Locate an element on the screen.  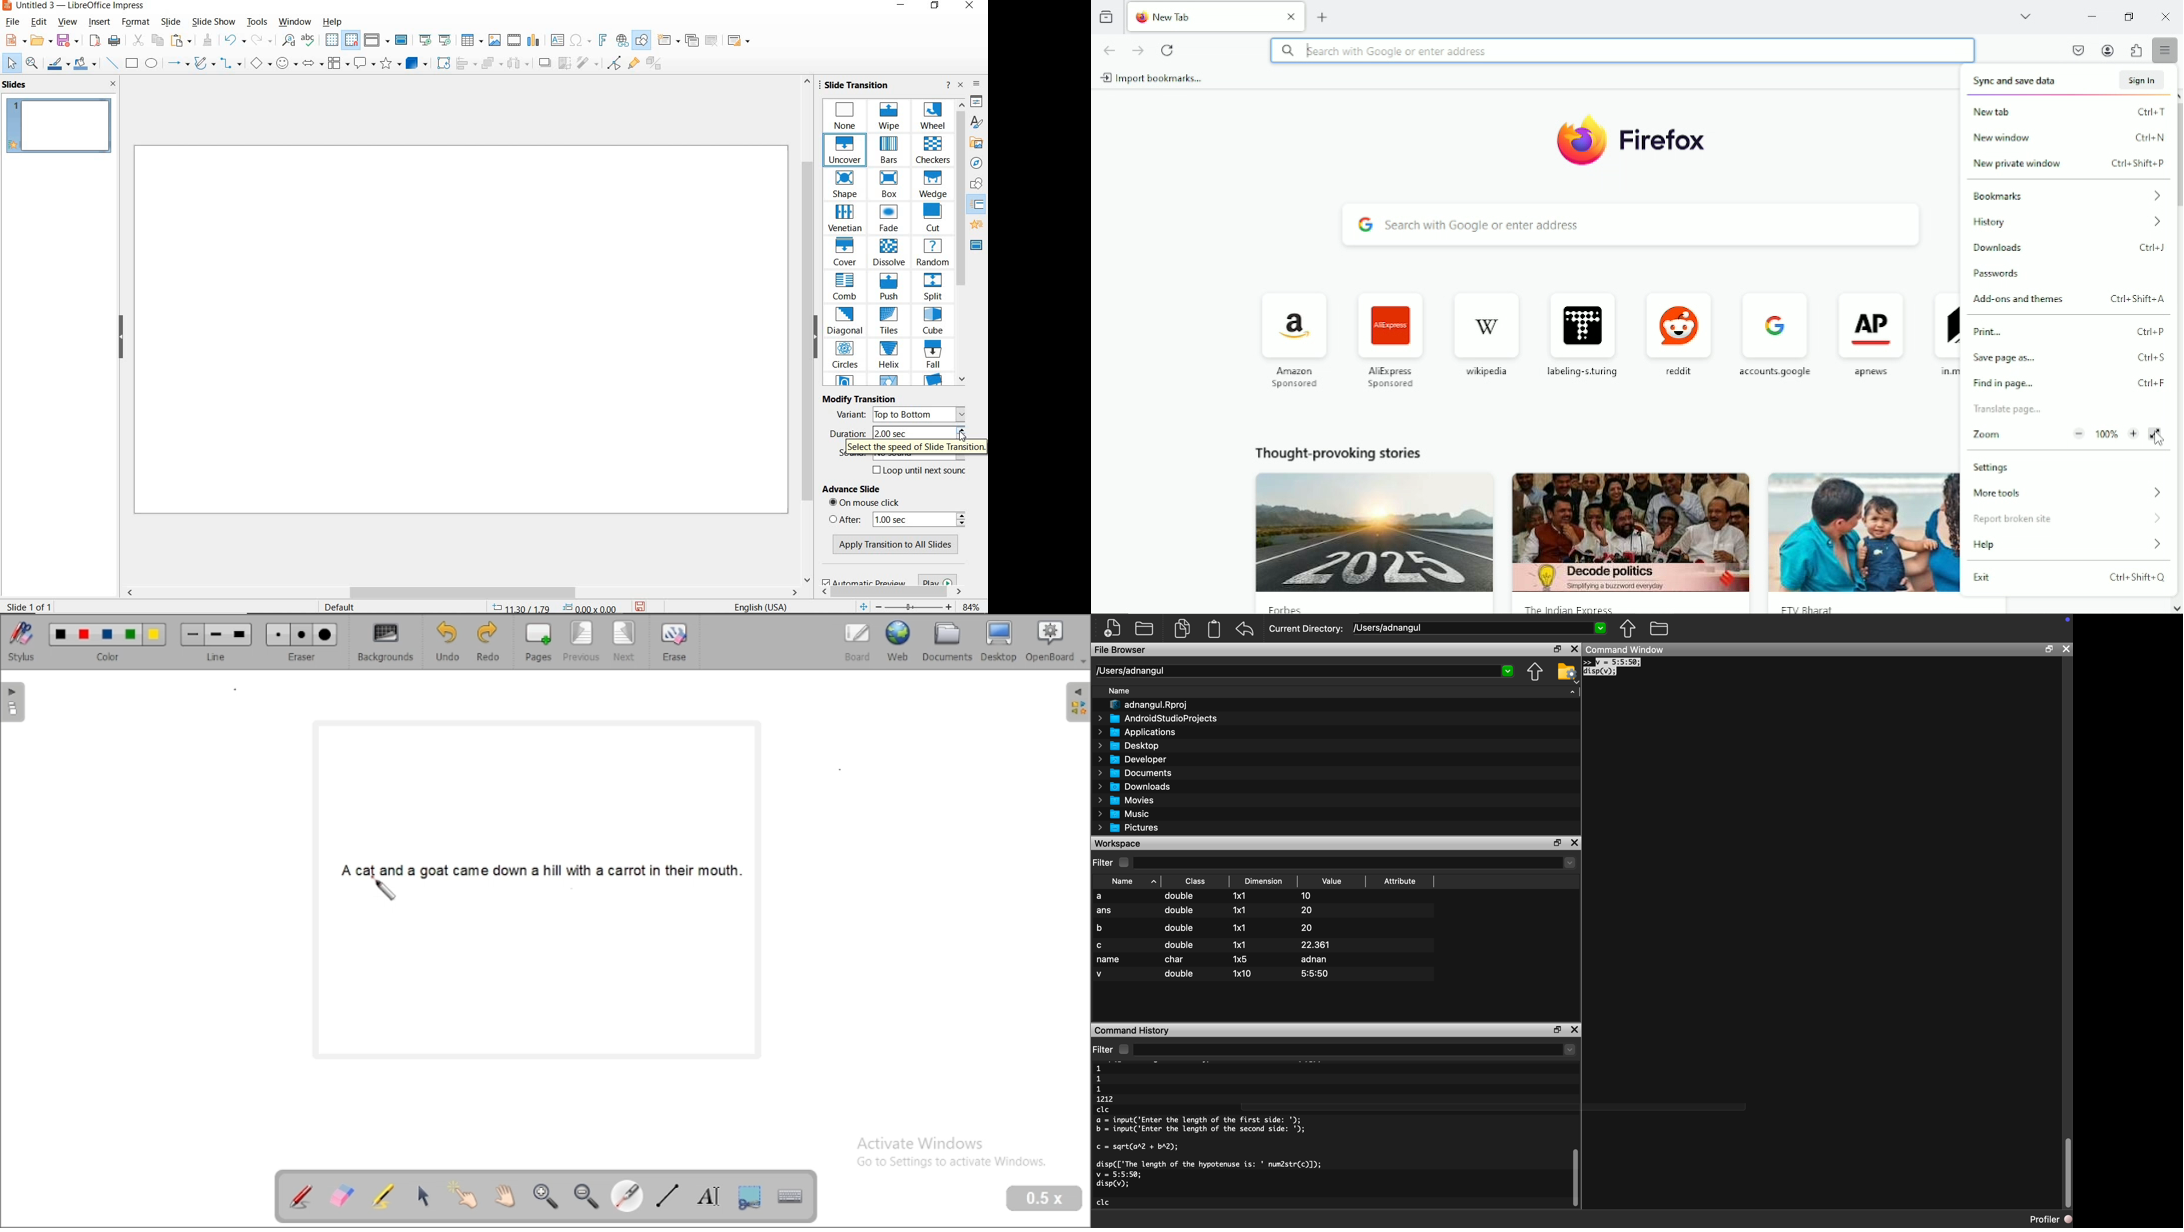
scroll bar is located at coordinates (2068, 1172).